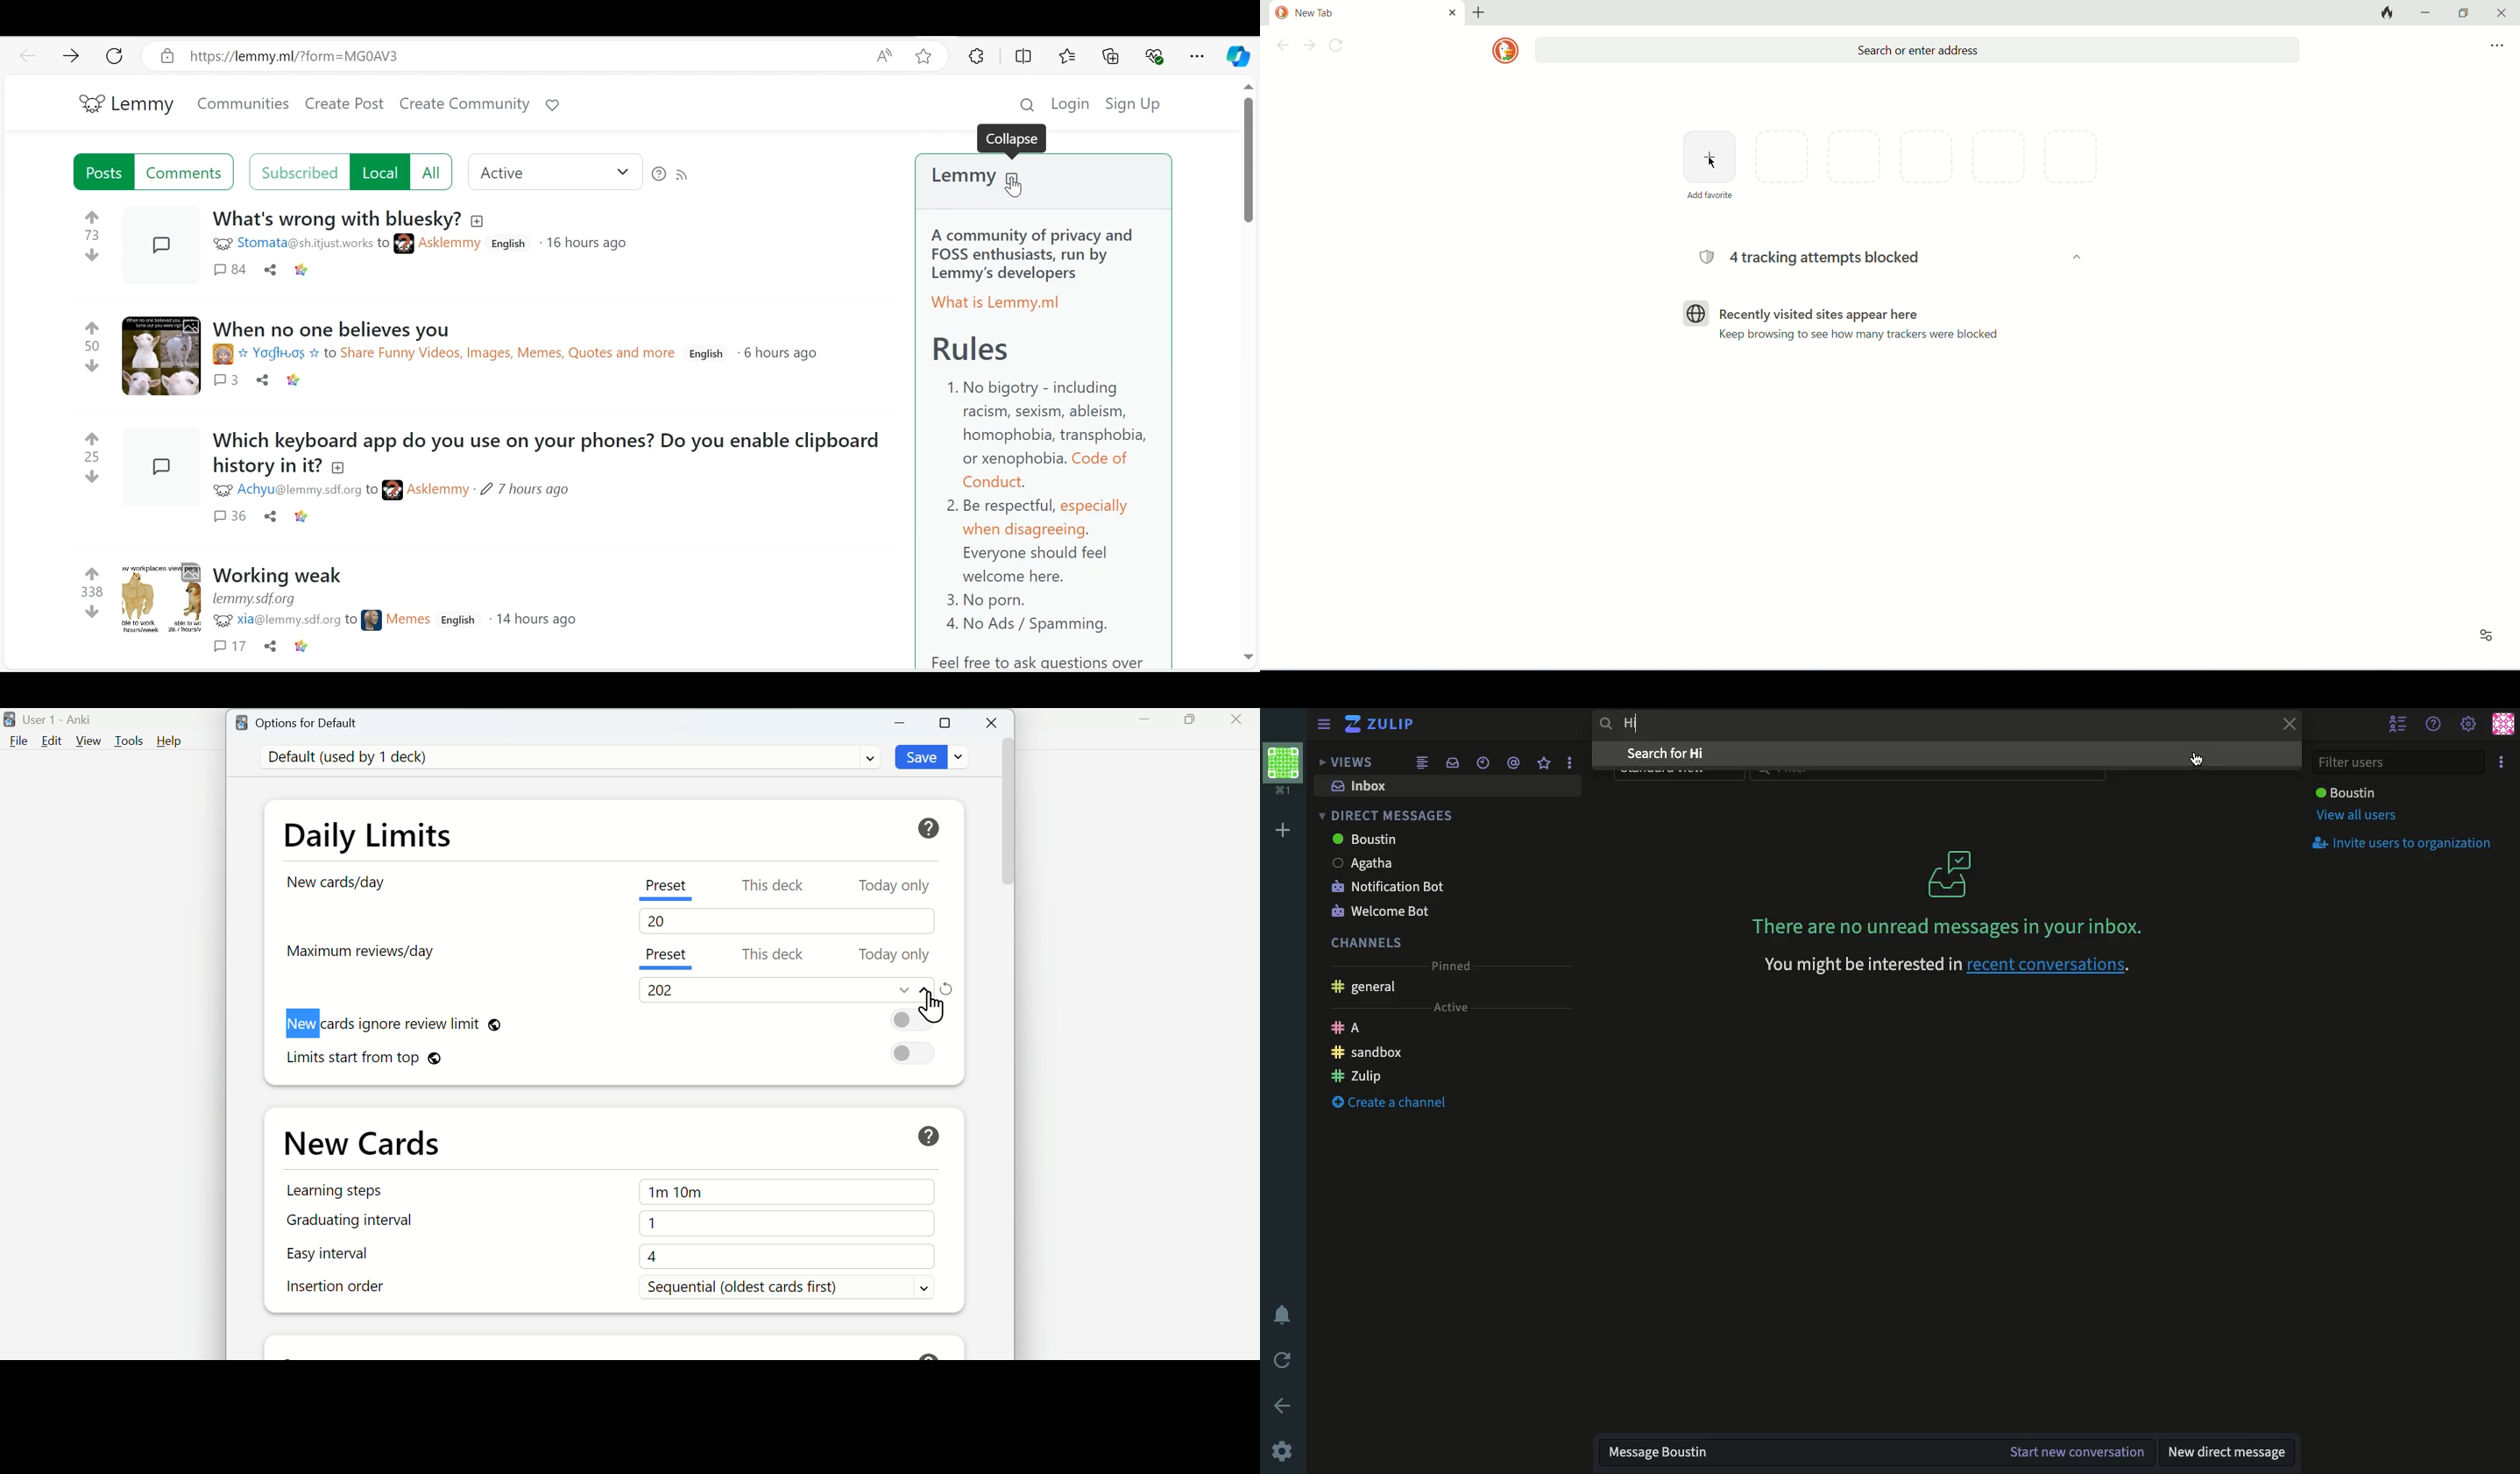 This screenshot has height=1484, width=2520. I want to click on View all users, so click(2354, 818).